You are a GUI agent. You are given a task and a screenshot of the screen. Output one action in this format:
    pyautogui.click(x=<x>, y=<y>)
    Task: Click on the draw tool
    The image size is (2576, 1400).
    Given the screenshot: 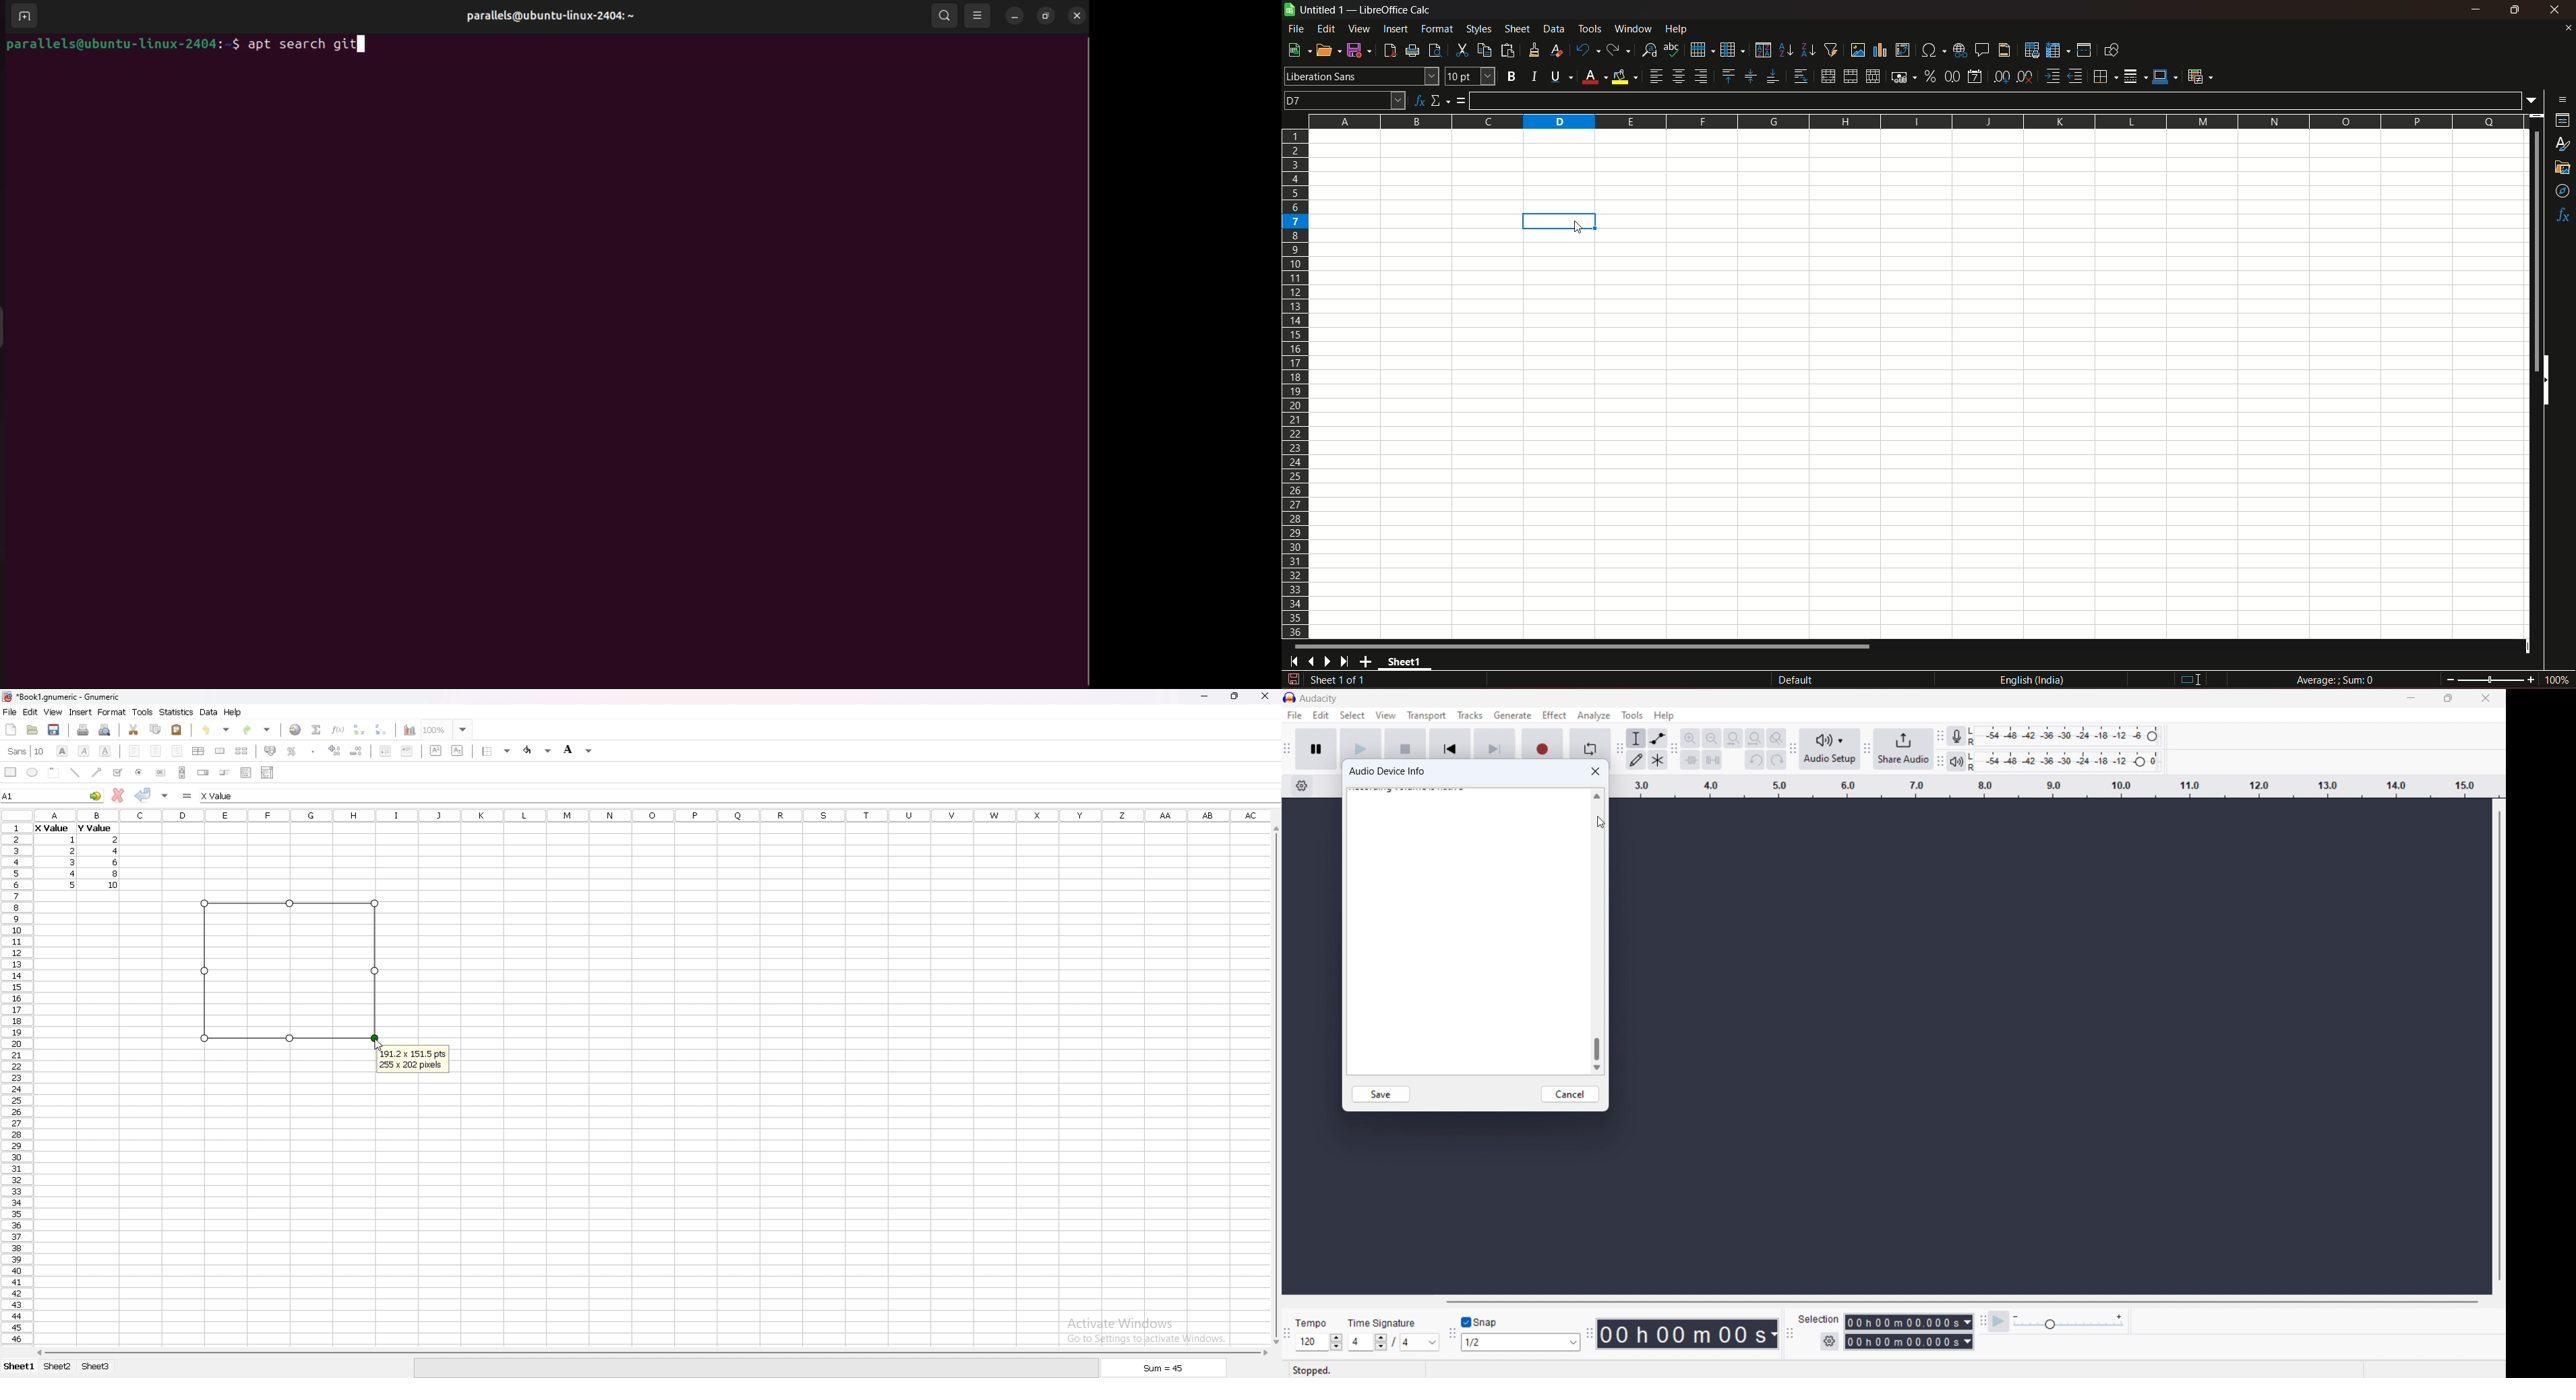 What is the action you would take?
    pyautogui.click(x=1637, y=760)
    